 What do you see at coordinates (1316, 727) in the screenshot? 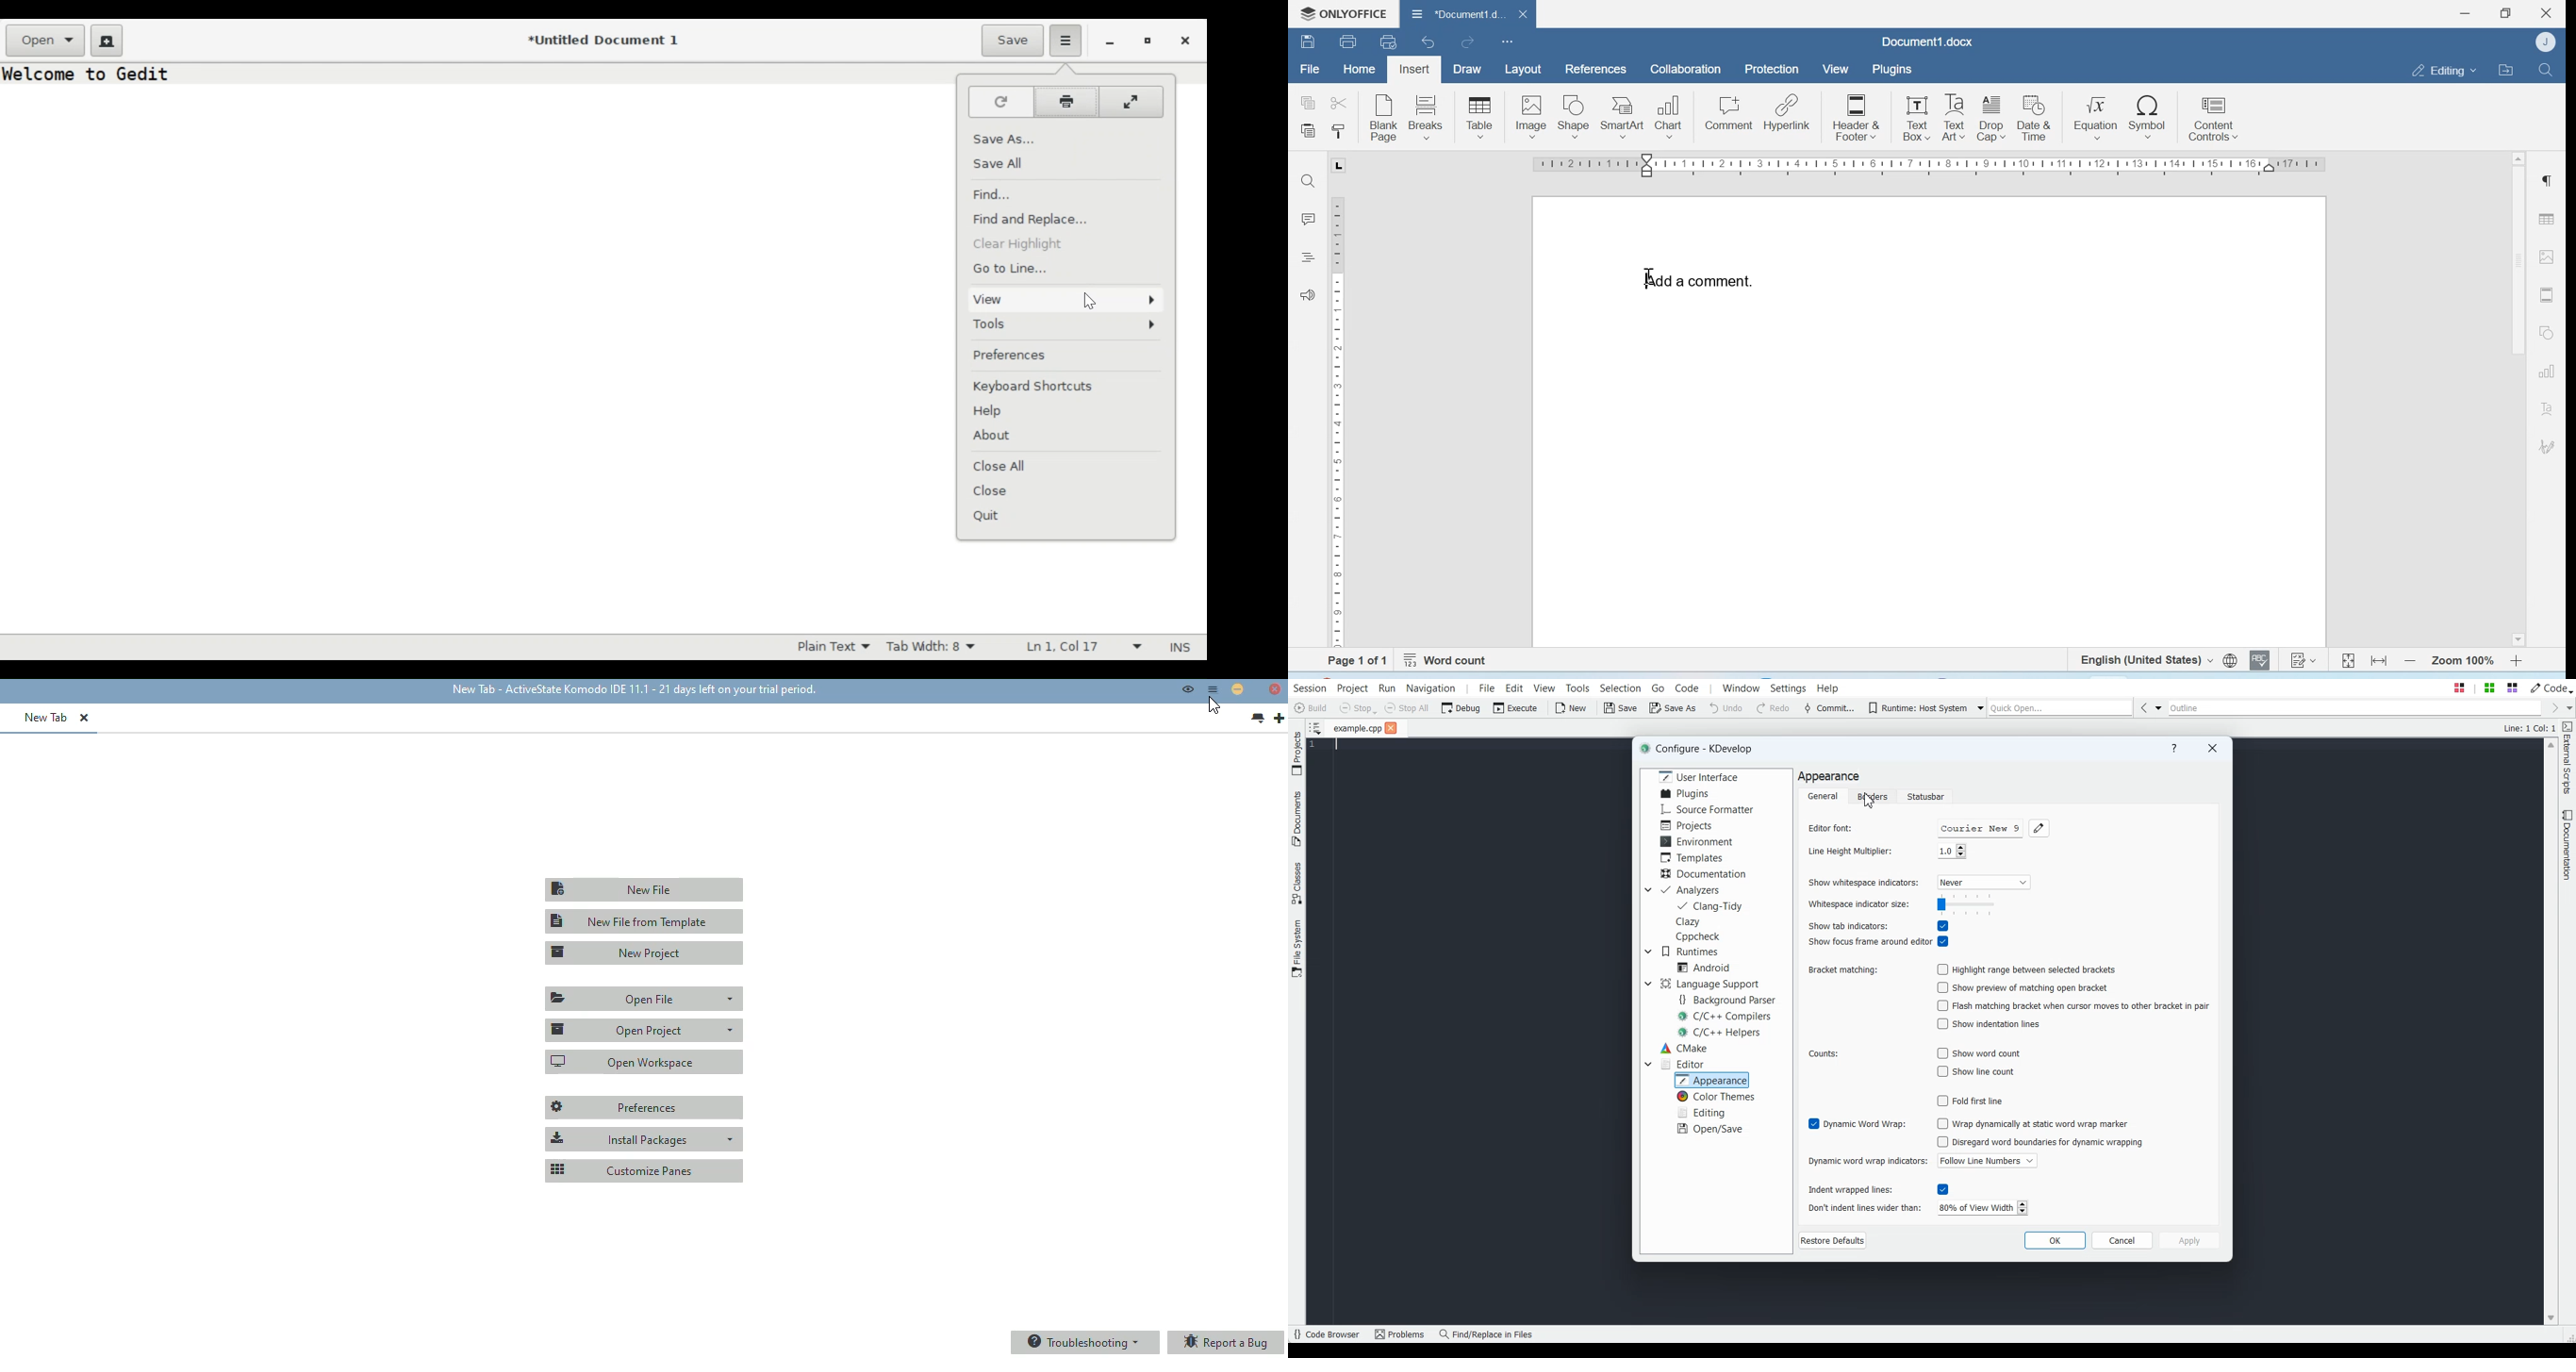
I see `Show sorted list` at bounding box center [1316, 727].